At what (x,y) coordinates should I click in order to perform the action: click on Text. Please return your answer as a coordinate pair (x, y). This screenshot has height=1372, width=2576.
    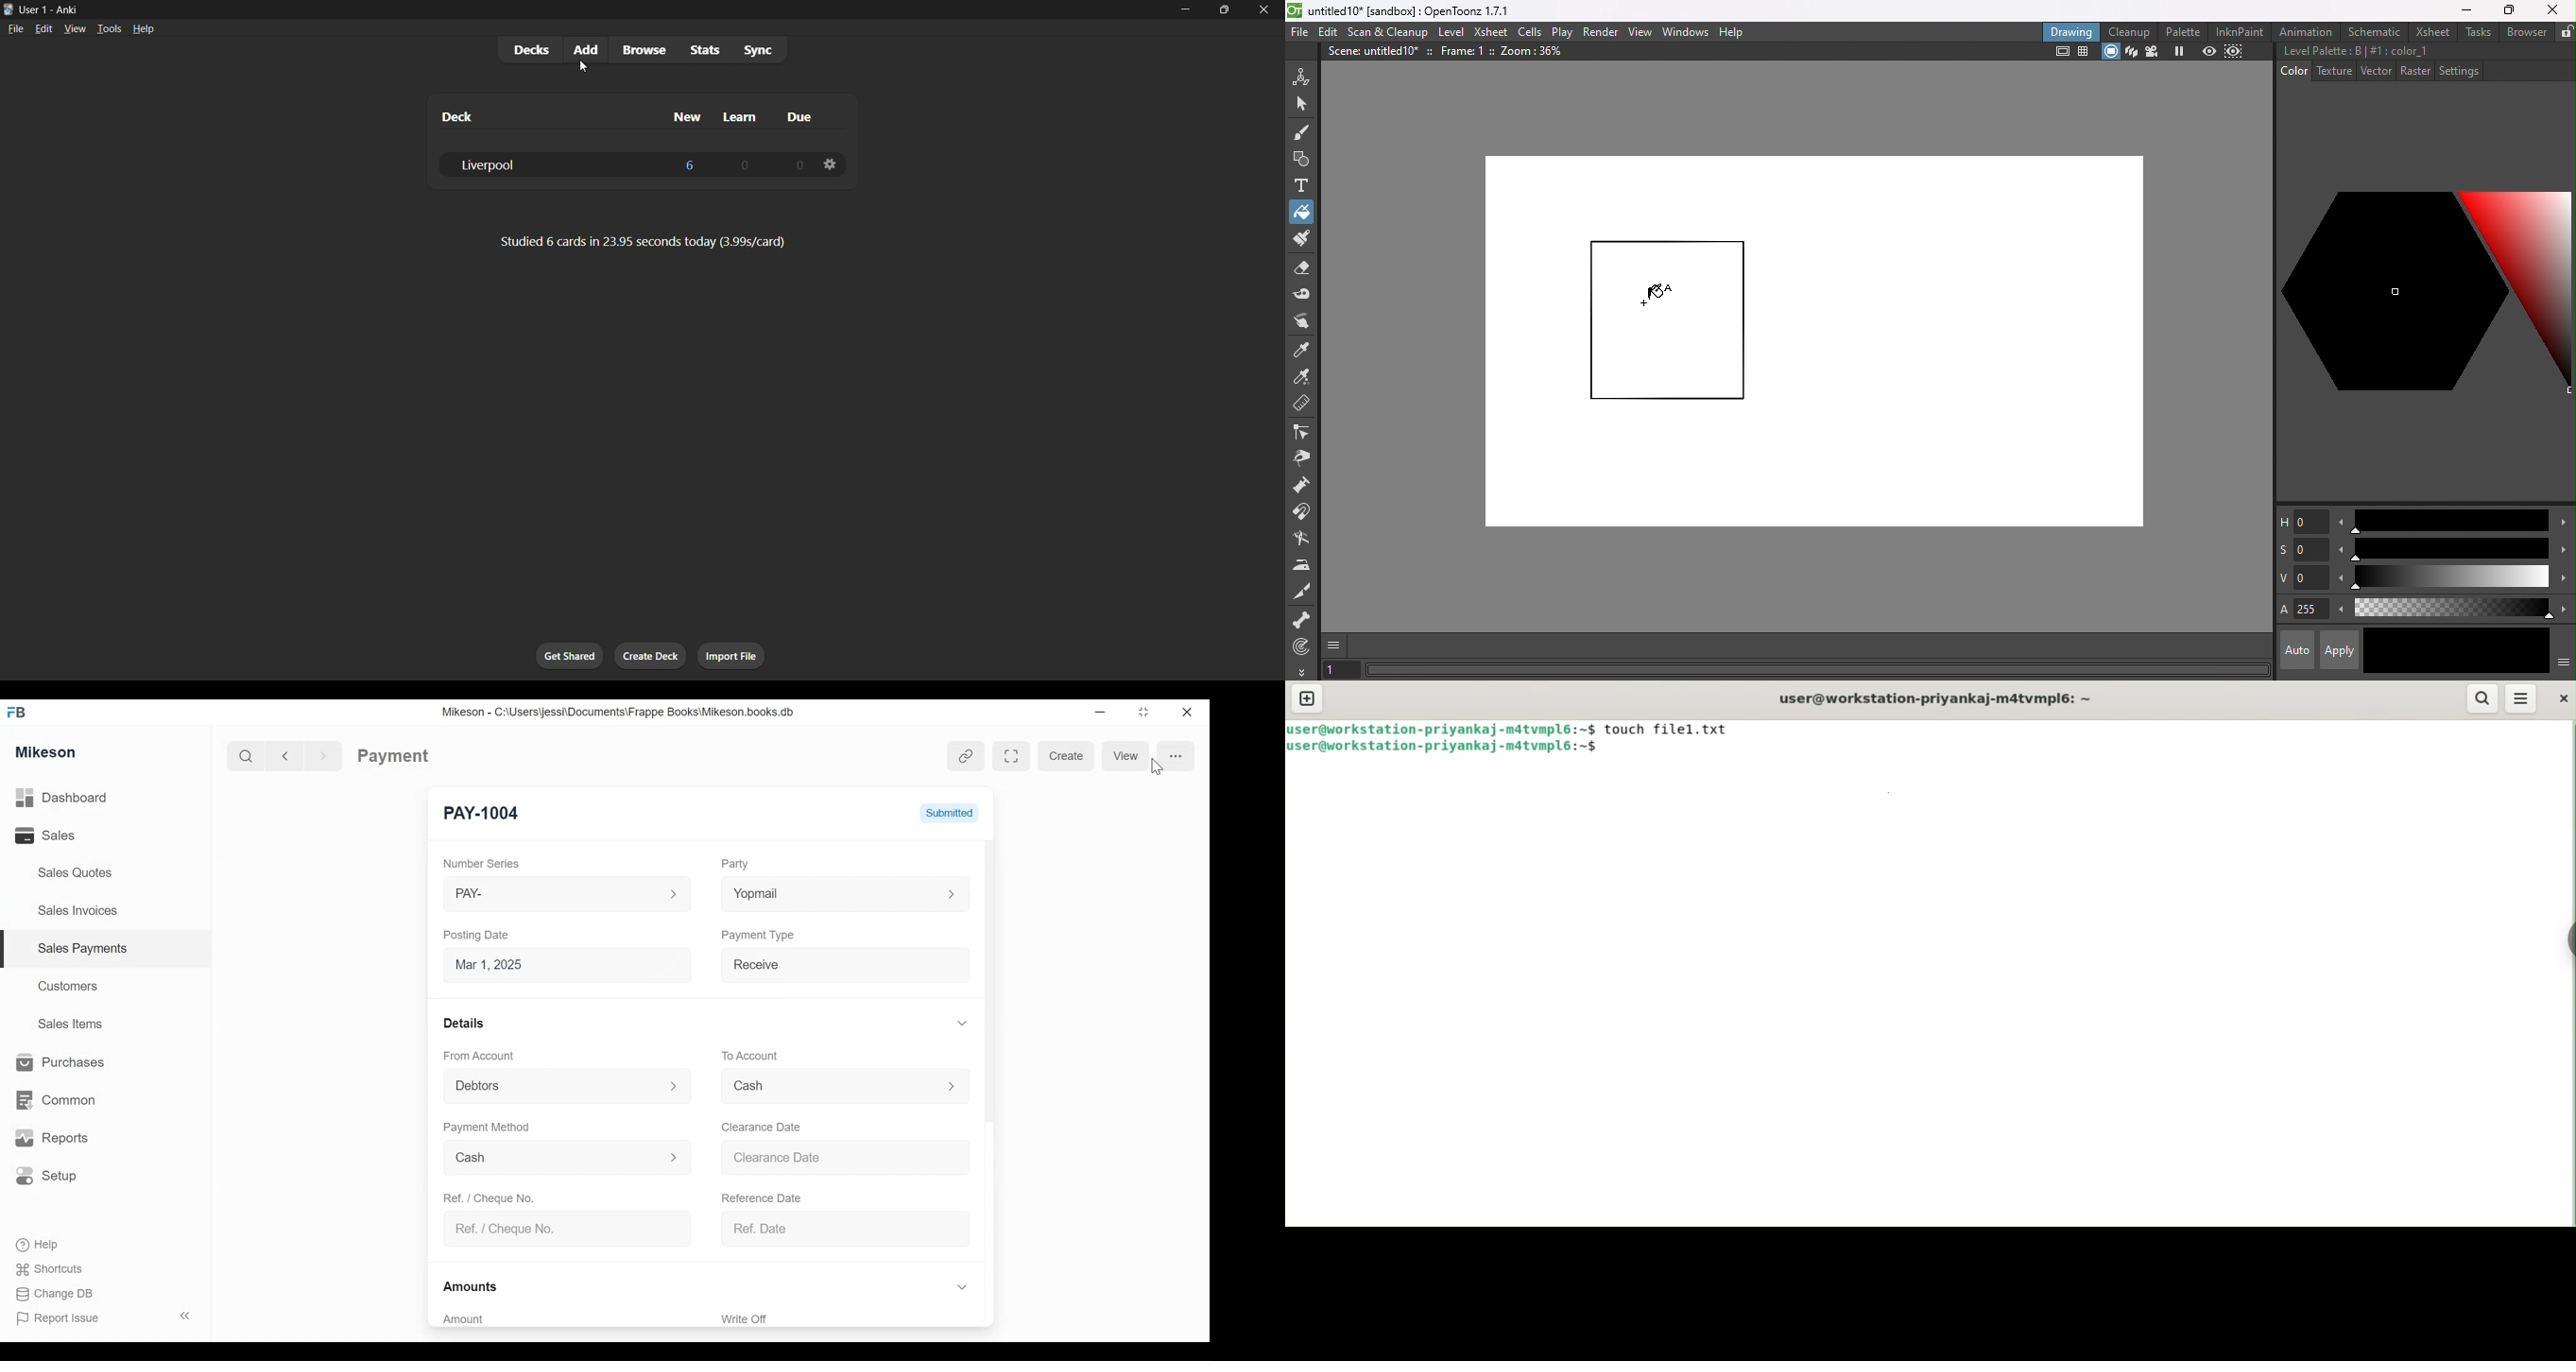
    Looking at the image, I should click on (51, 11).